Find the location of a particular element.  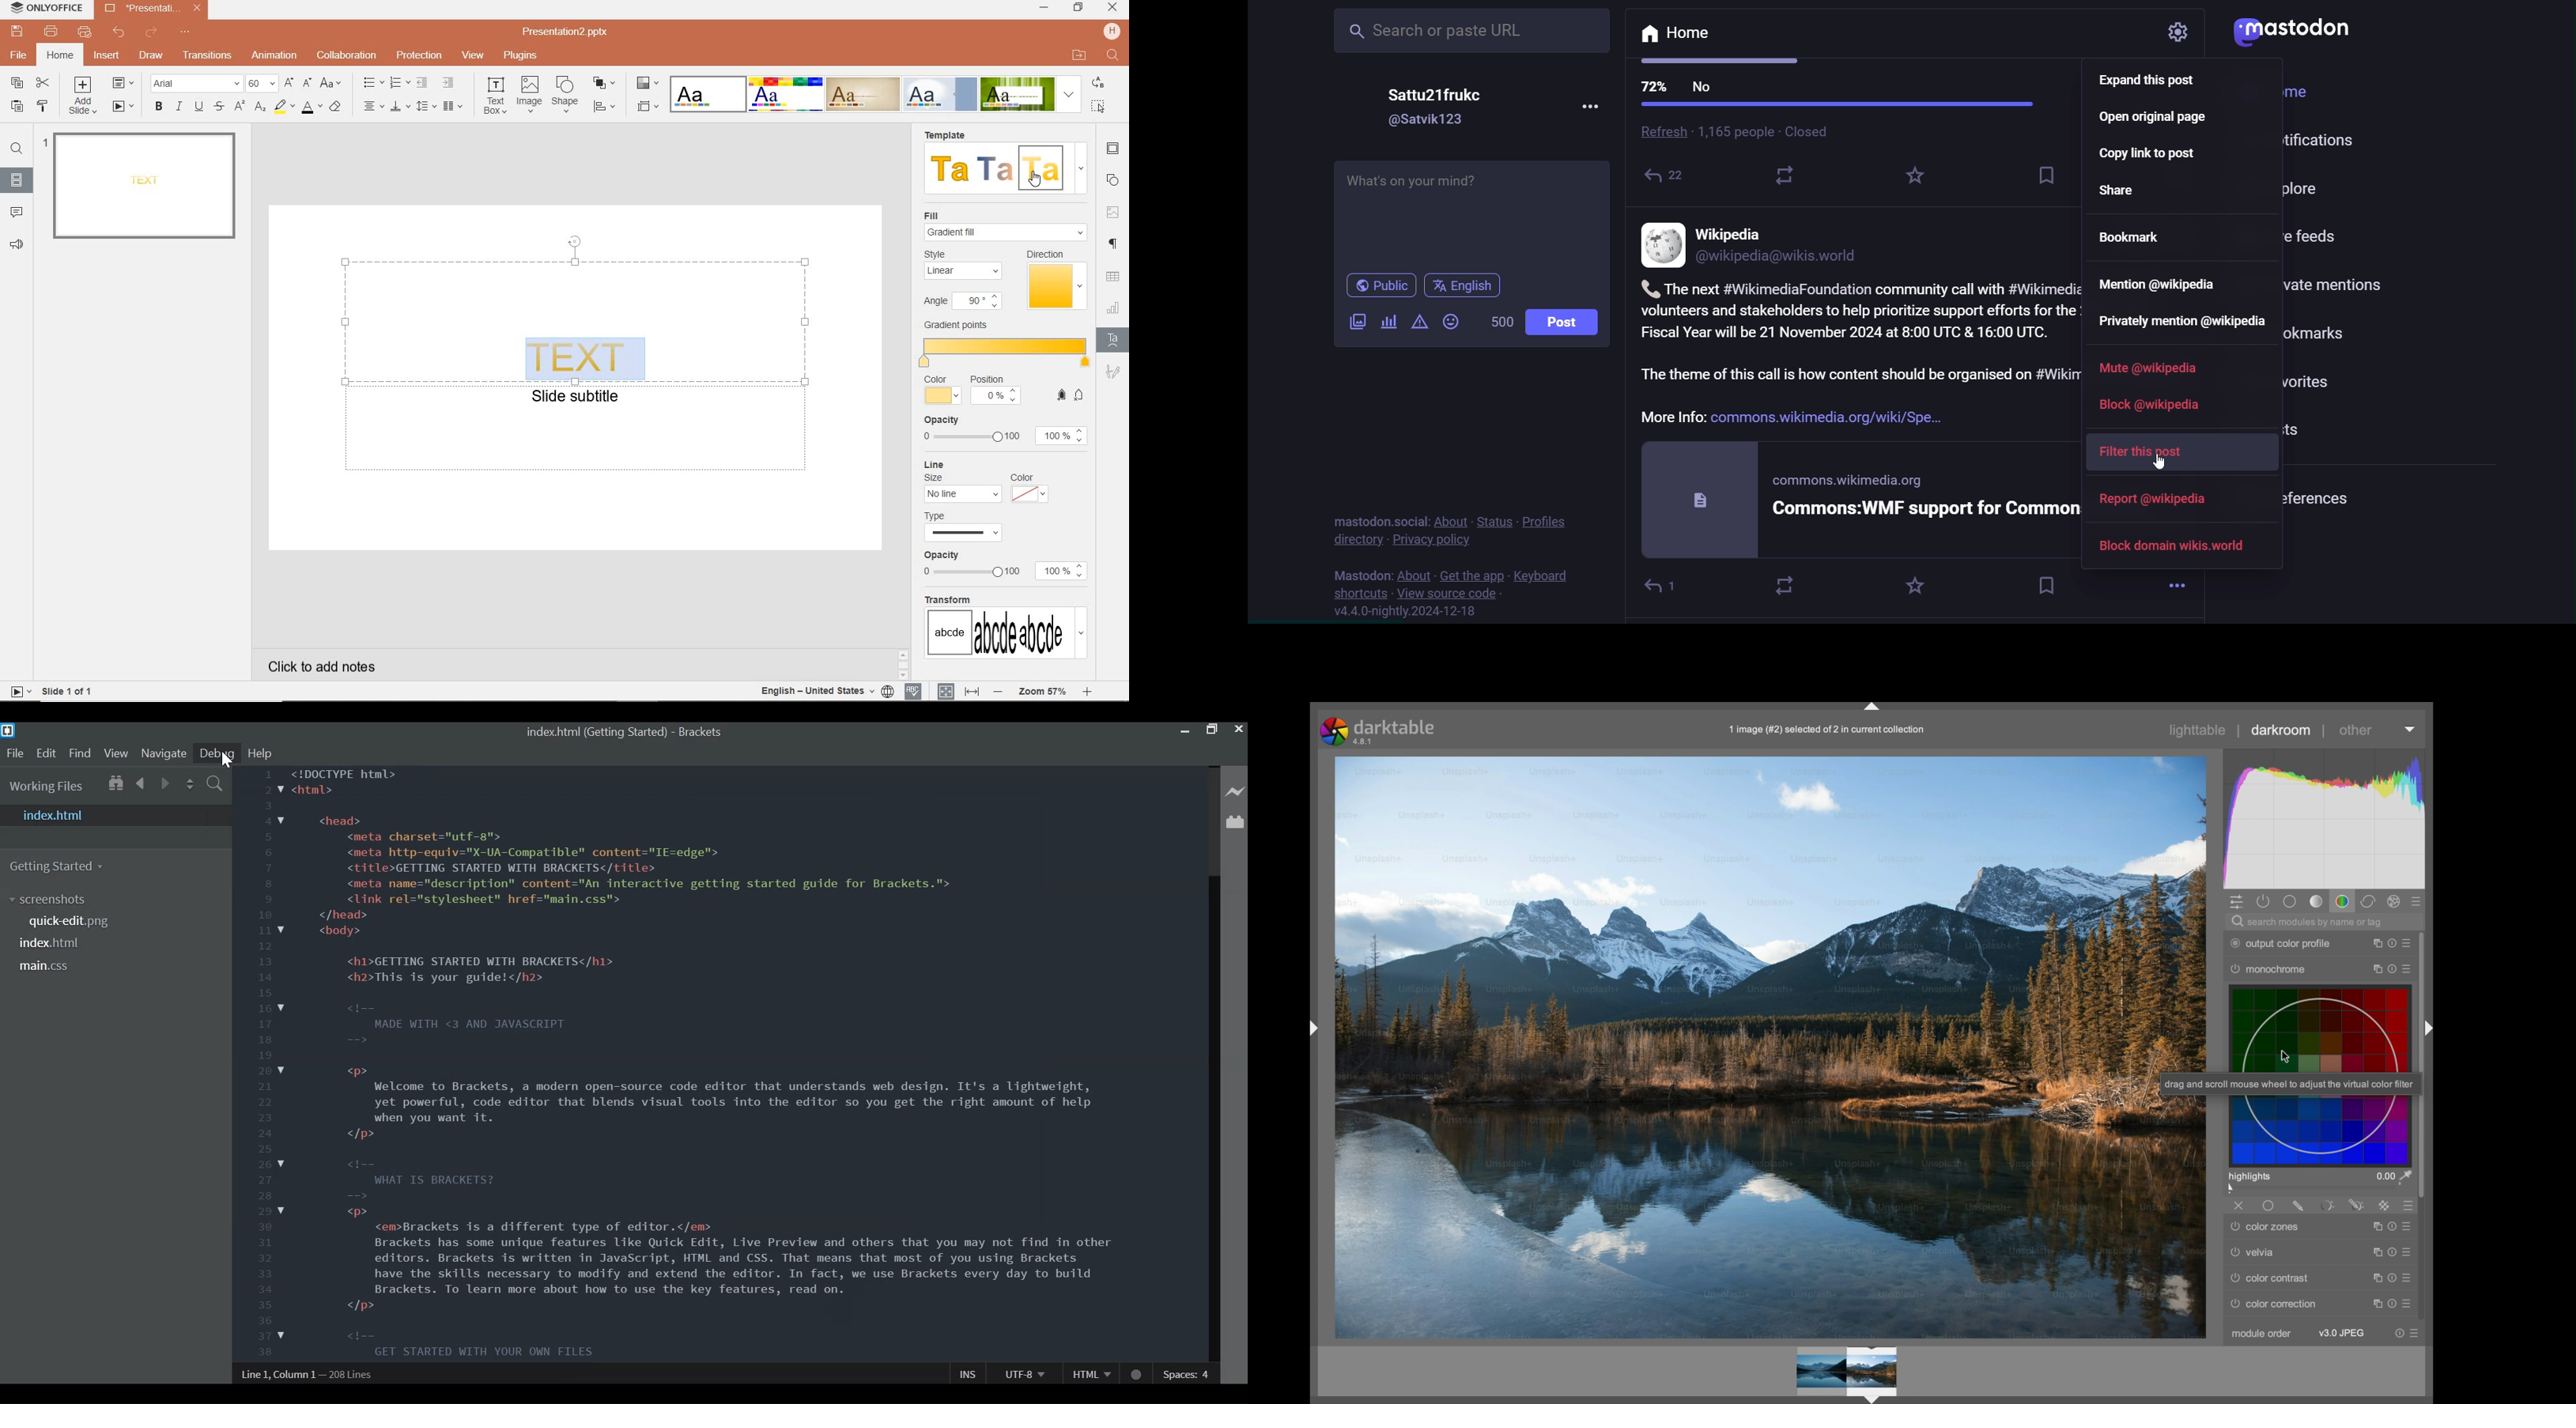

BOLD is located at coordinates (156, 108).